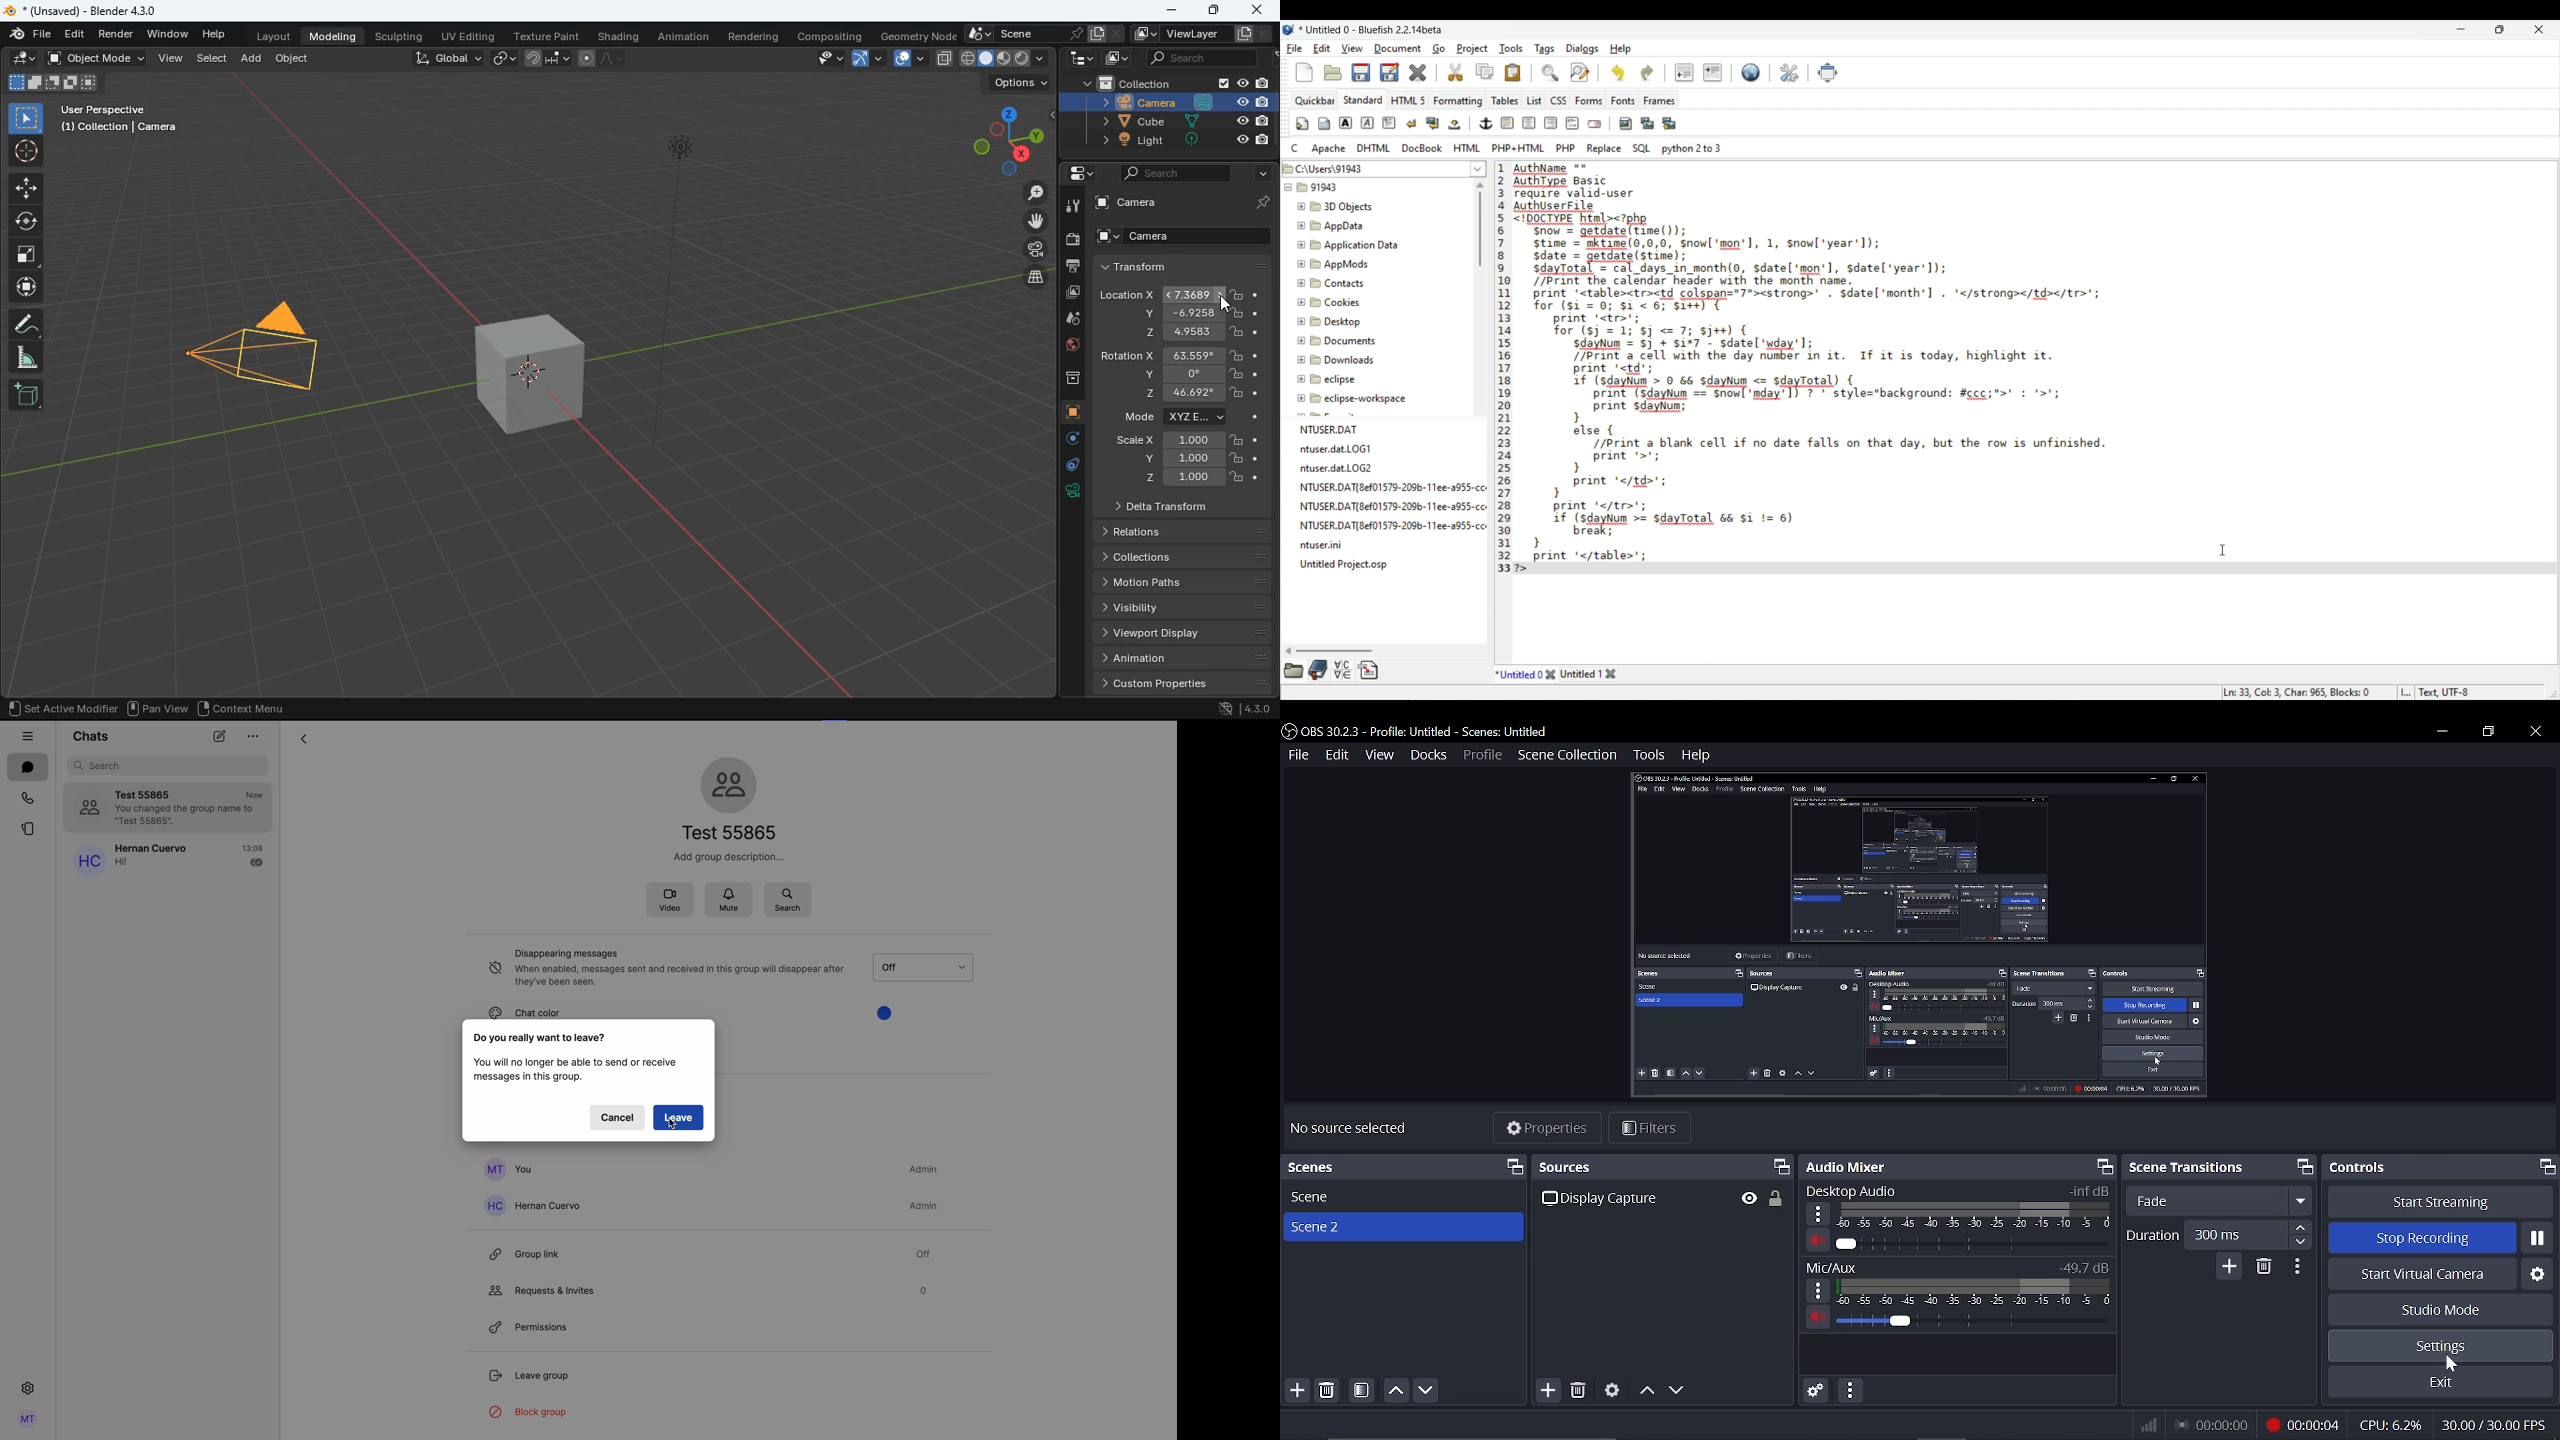 The width and height of the screenshot is (2576, 1456). I want to click on OBS 30.2.3 - Profile Untitled - Scenes Untitled, so click(1418, 730).